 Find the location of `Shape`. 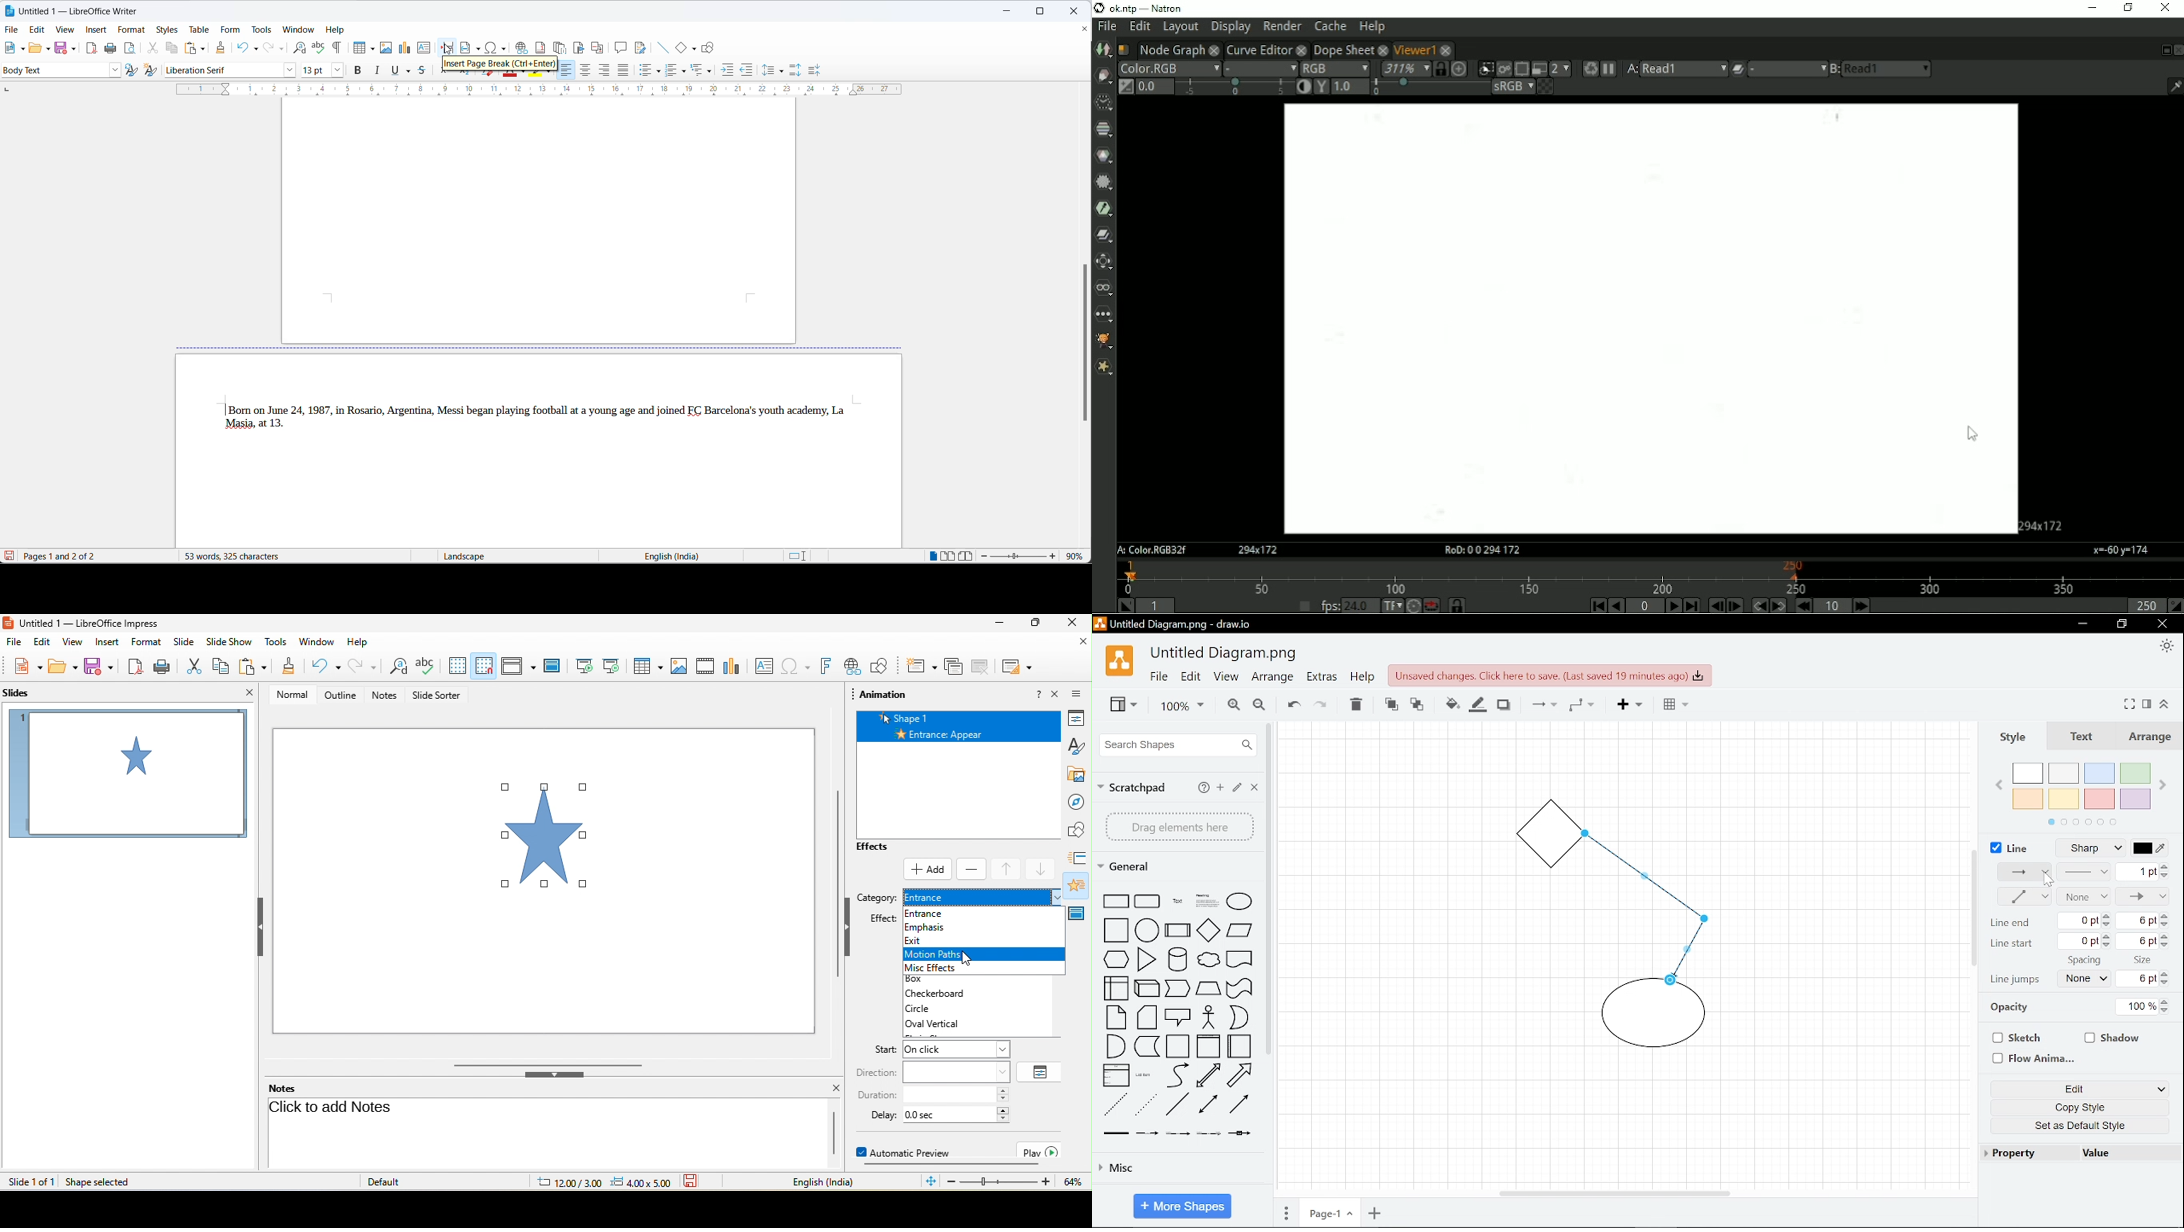

Shape is located at coordinates (1113, 901).